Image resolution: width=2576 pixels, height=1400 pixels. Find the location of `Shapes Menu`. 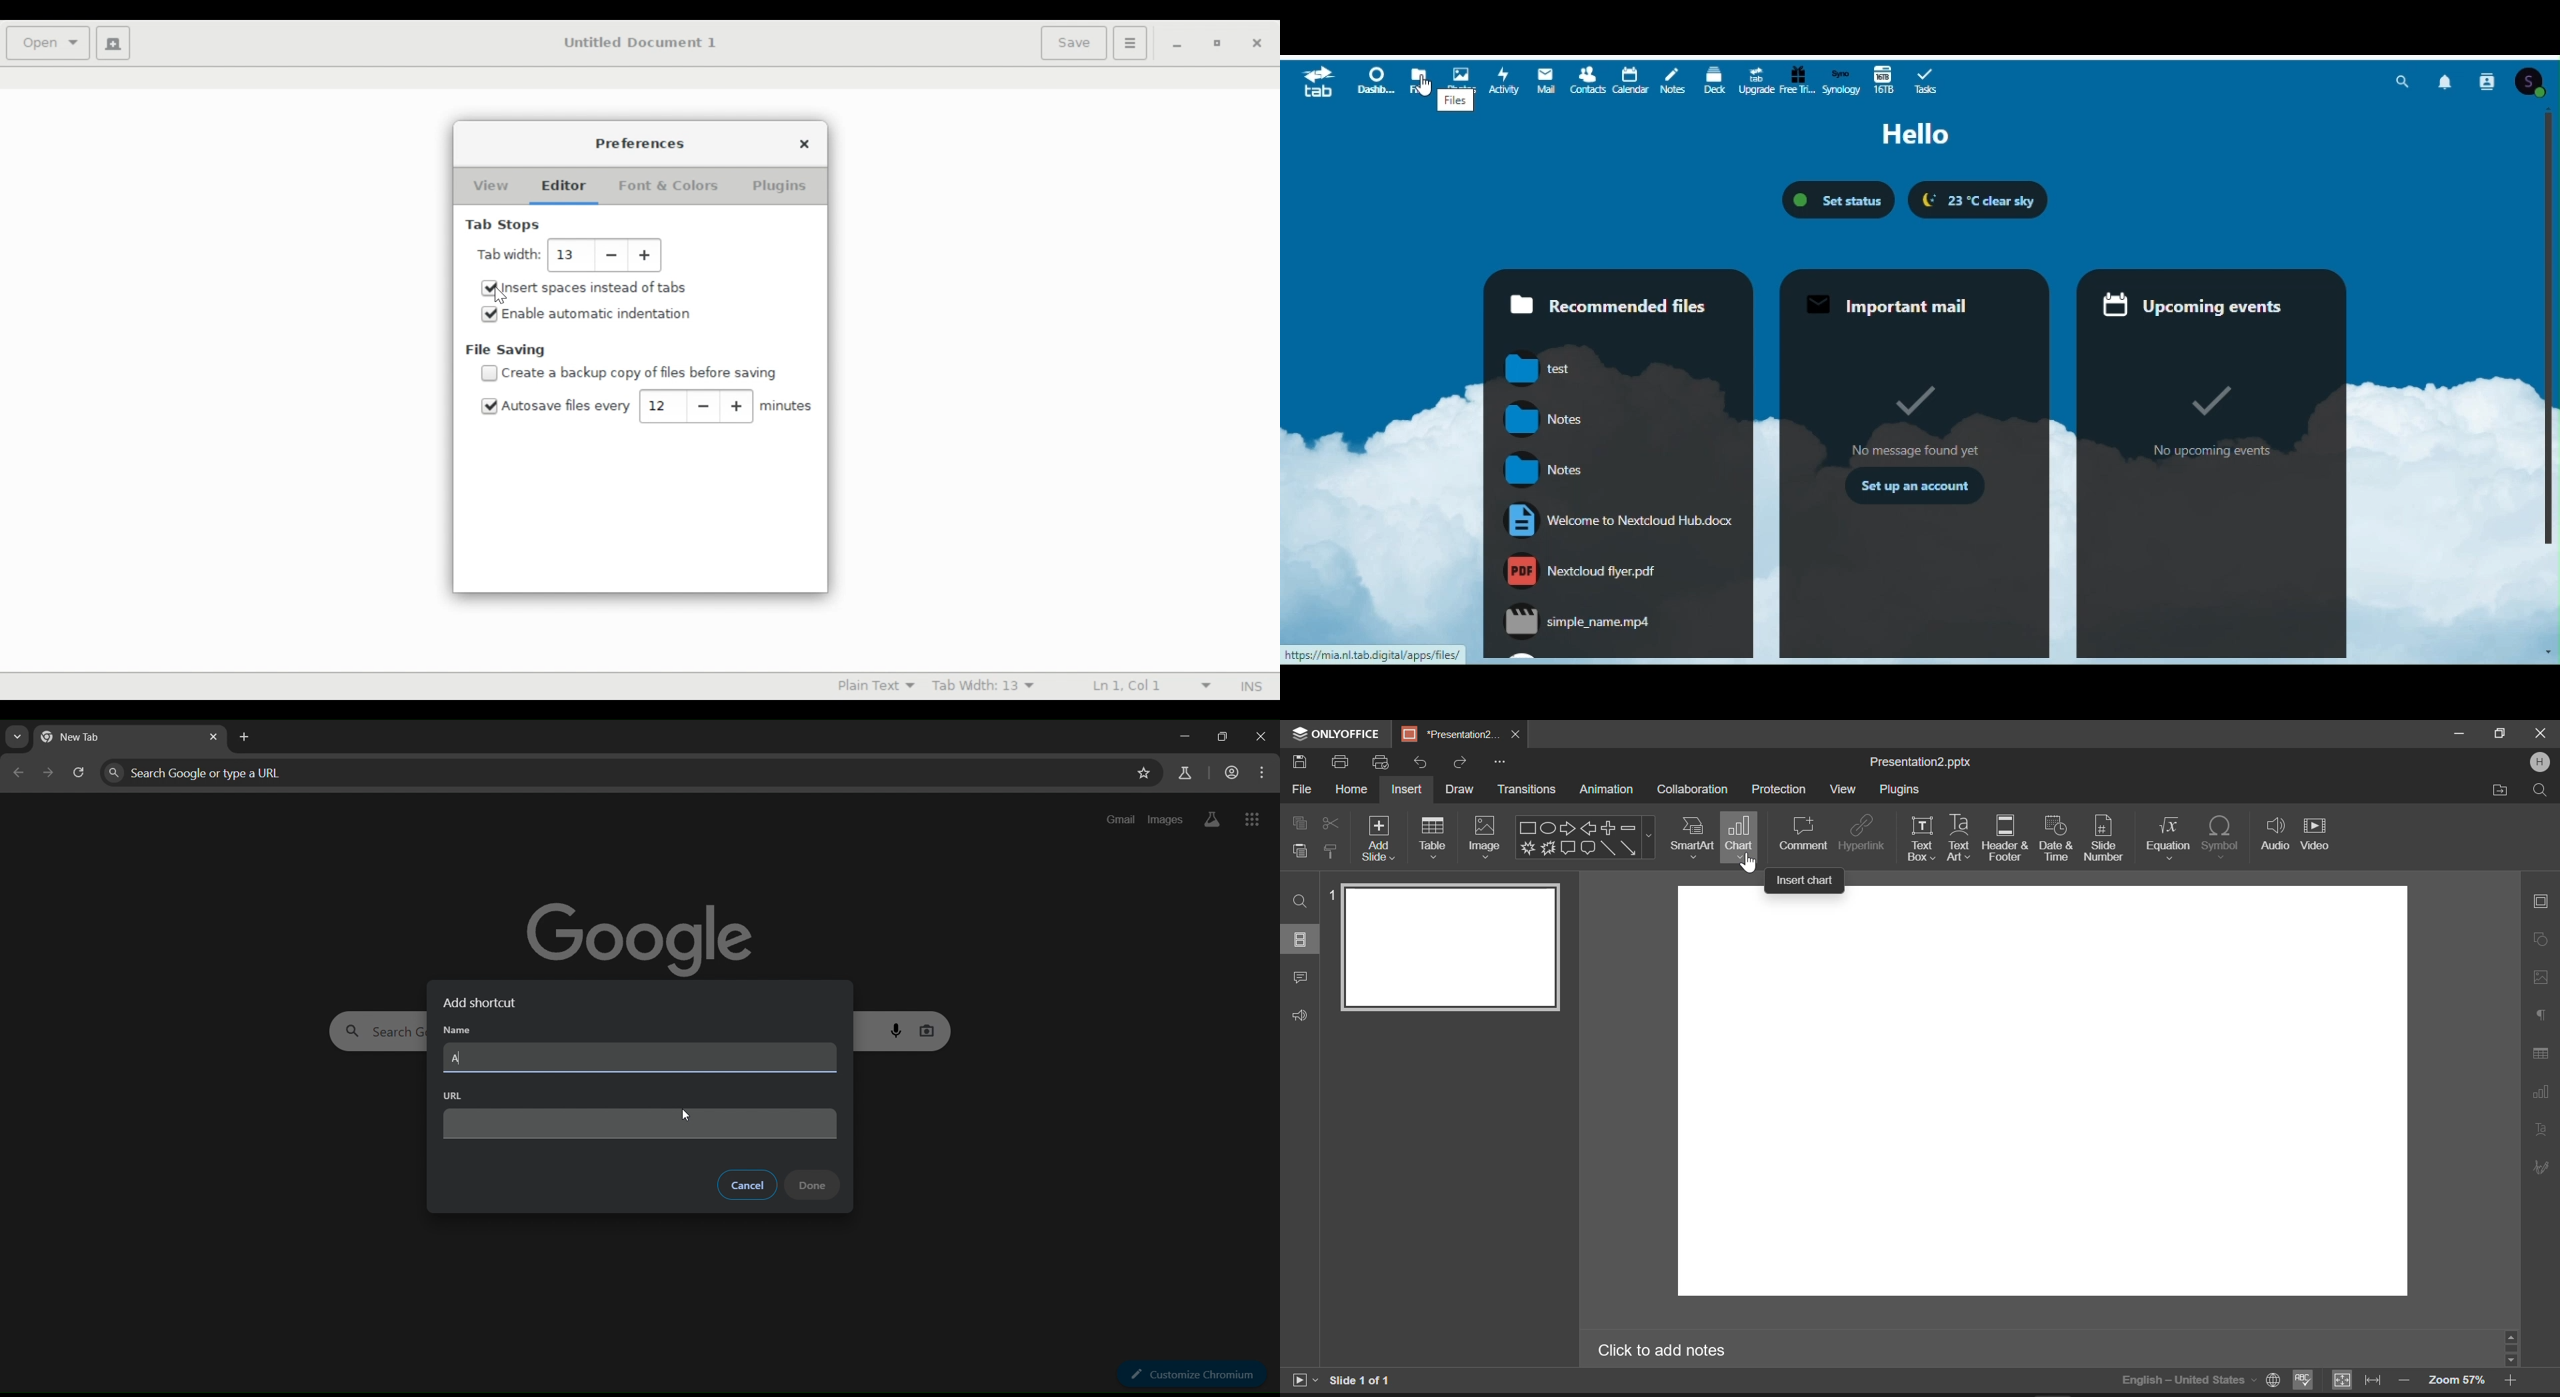

Shapes Menu is located at coordinates (1648, 837).